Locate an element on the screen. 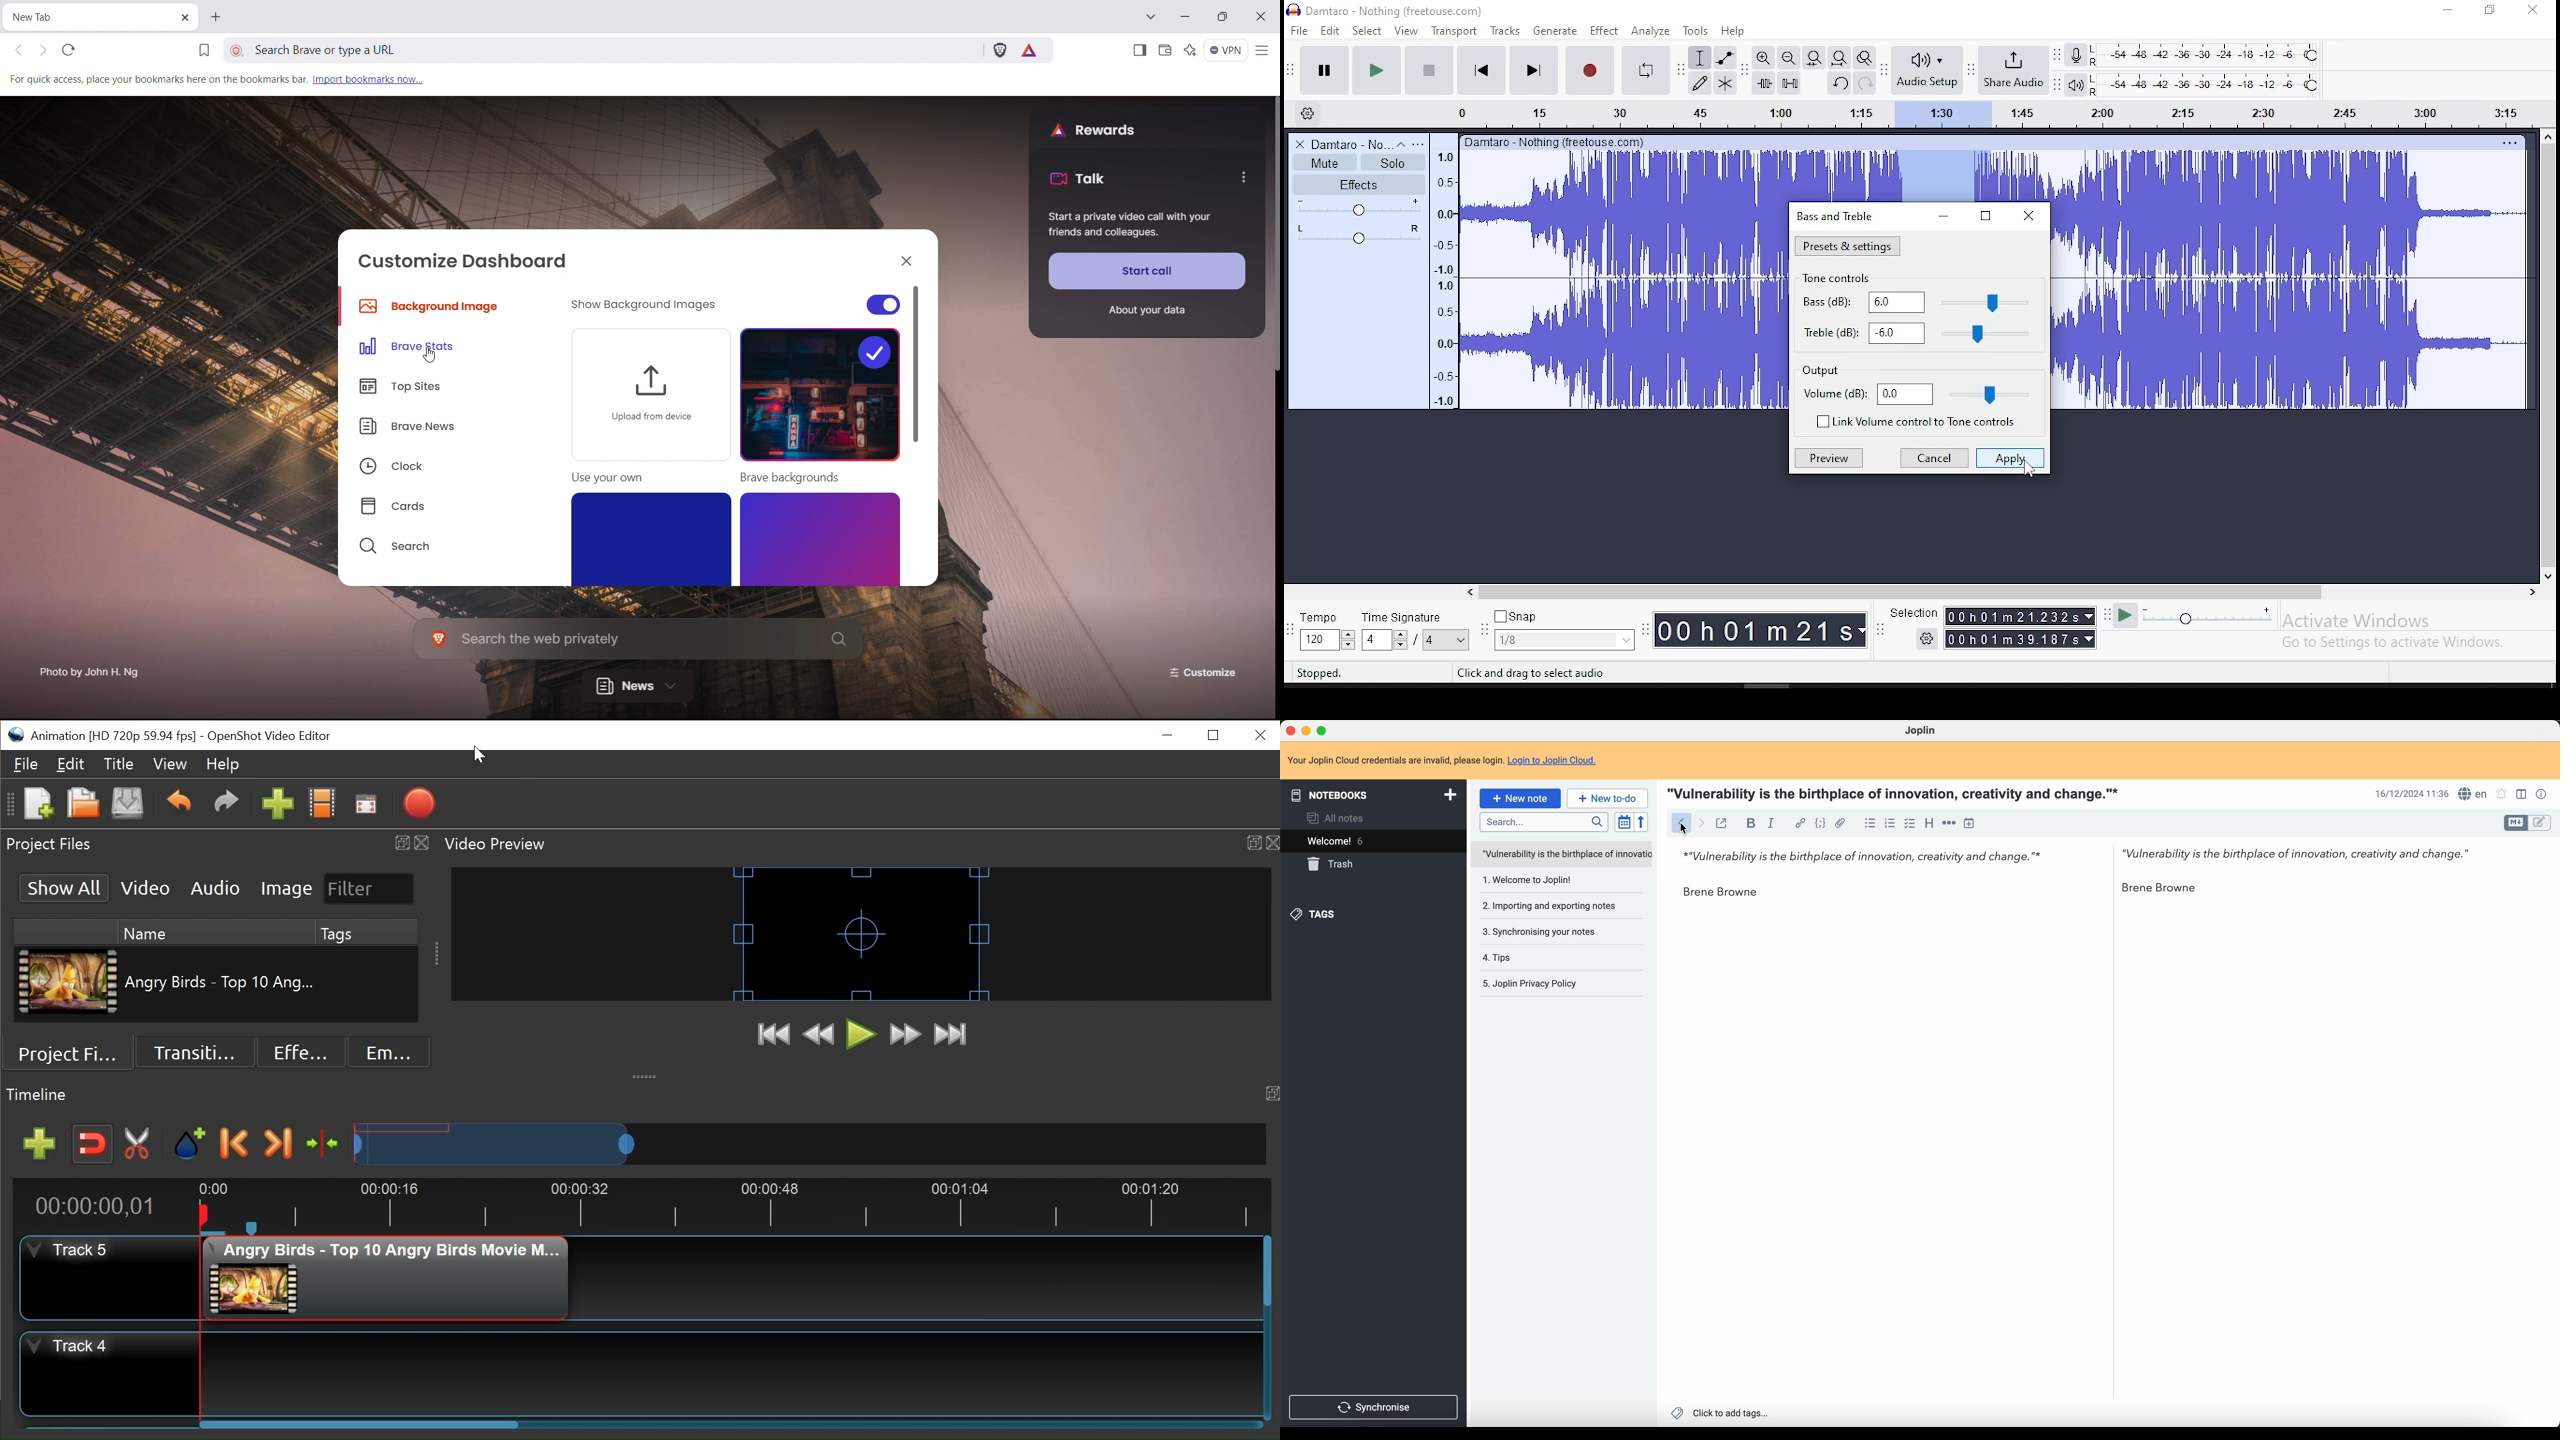 The width and height of the screenshot is (2576, 1456). welcome to joplin is located at coordinates (1526, 882).